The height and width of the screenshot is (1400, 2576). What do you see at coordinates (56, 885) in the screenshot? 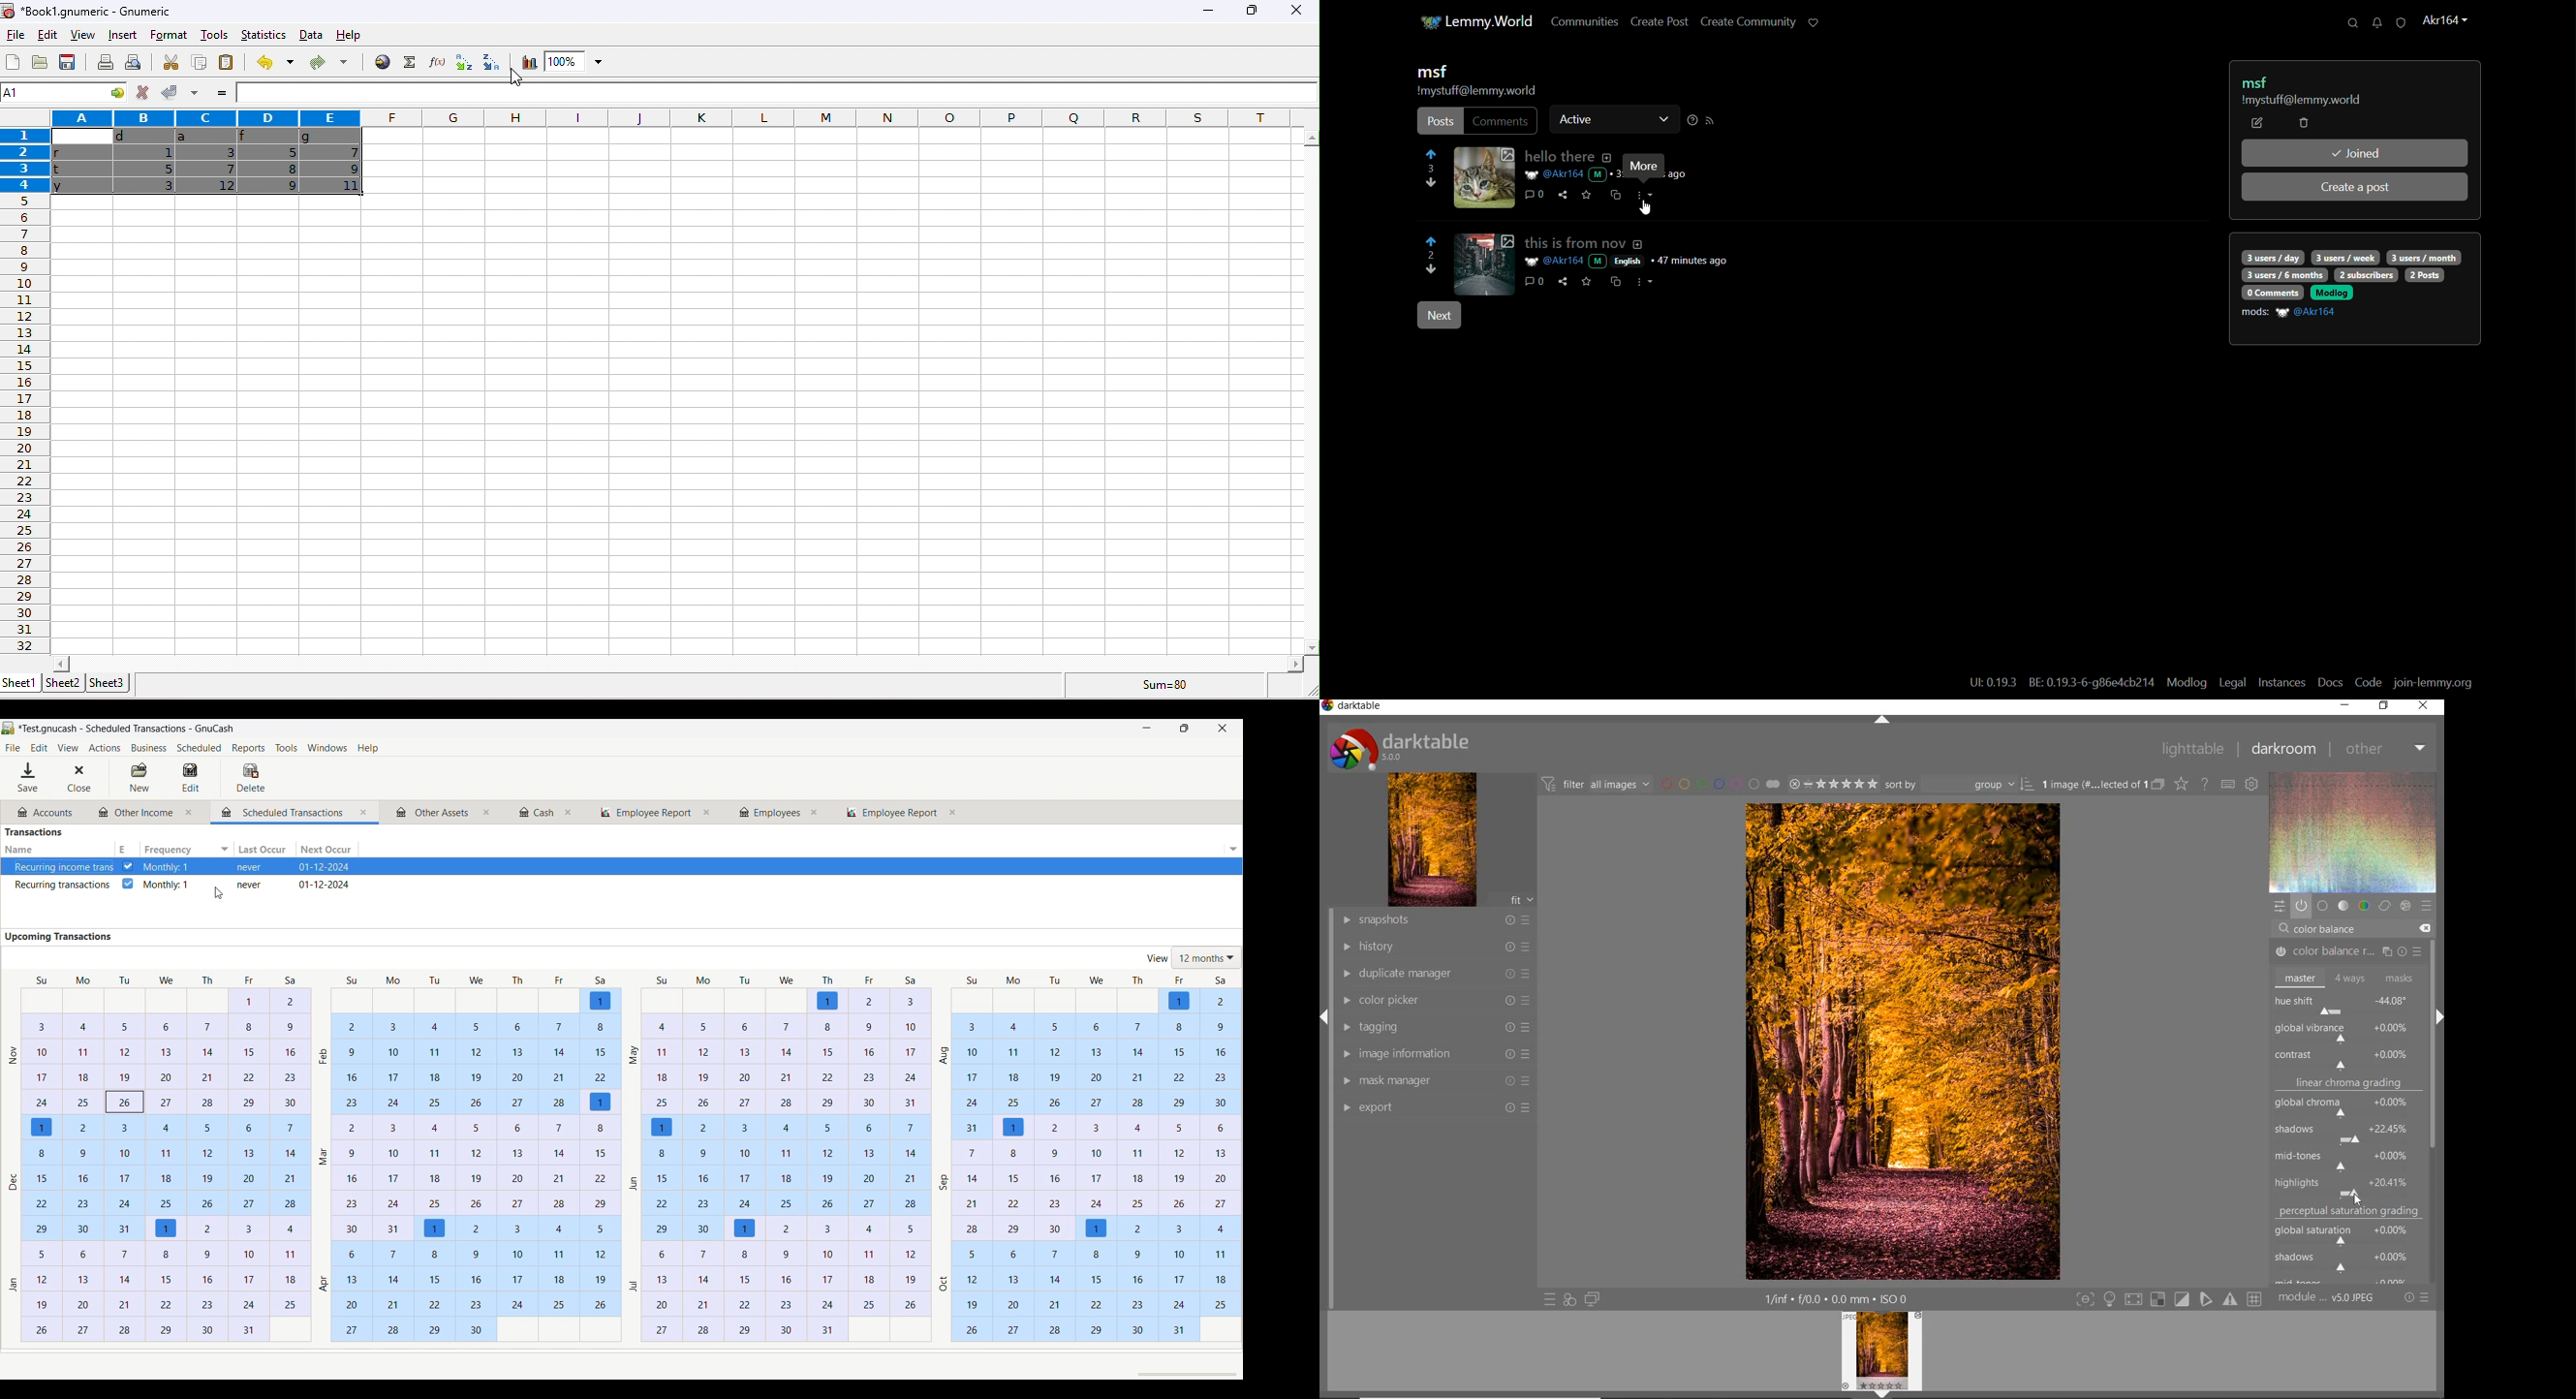
I see `Older recurring transaction` at bounding box center [56, 885].